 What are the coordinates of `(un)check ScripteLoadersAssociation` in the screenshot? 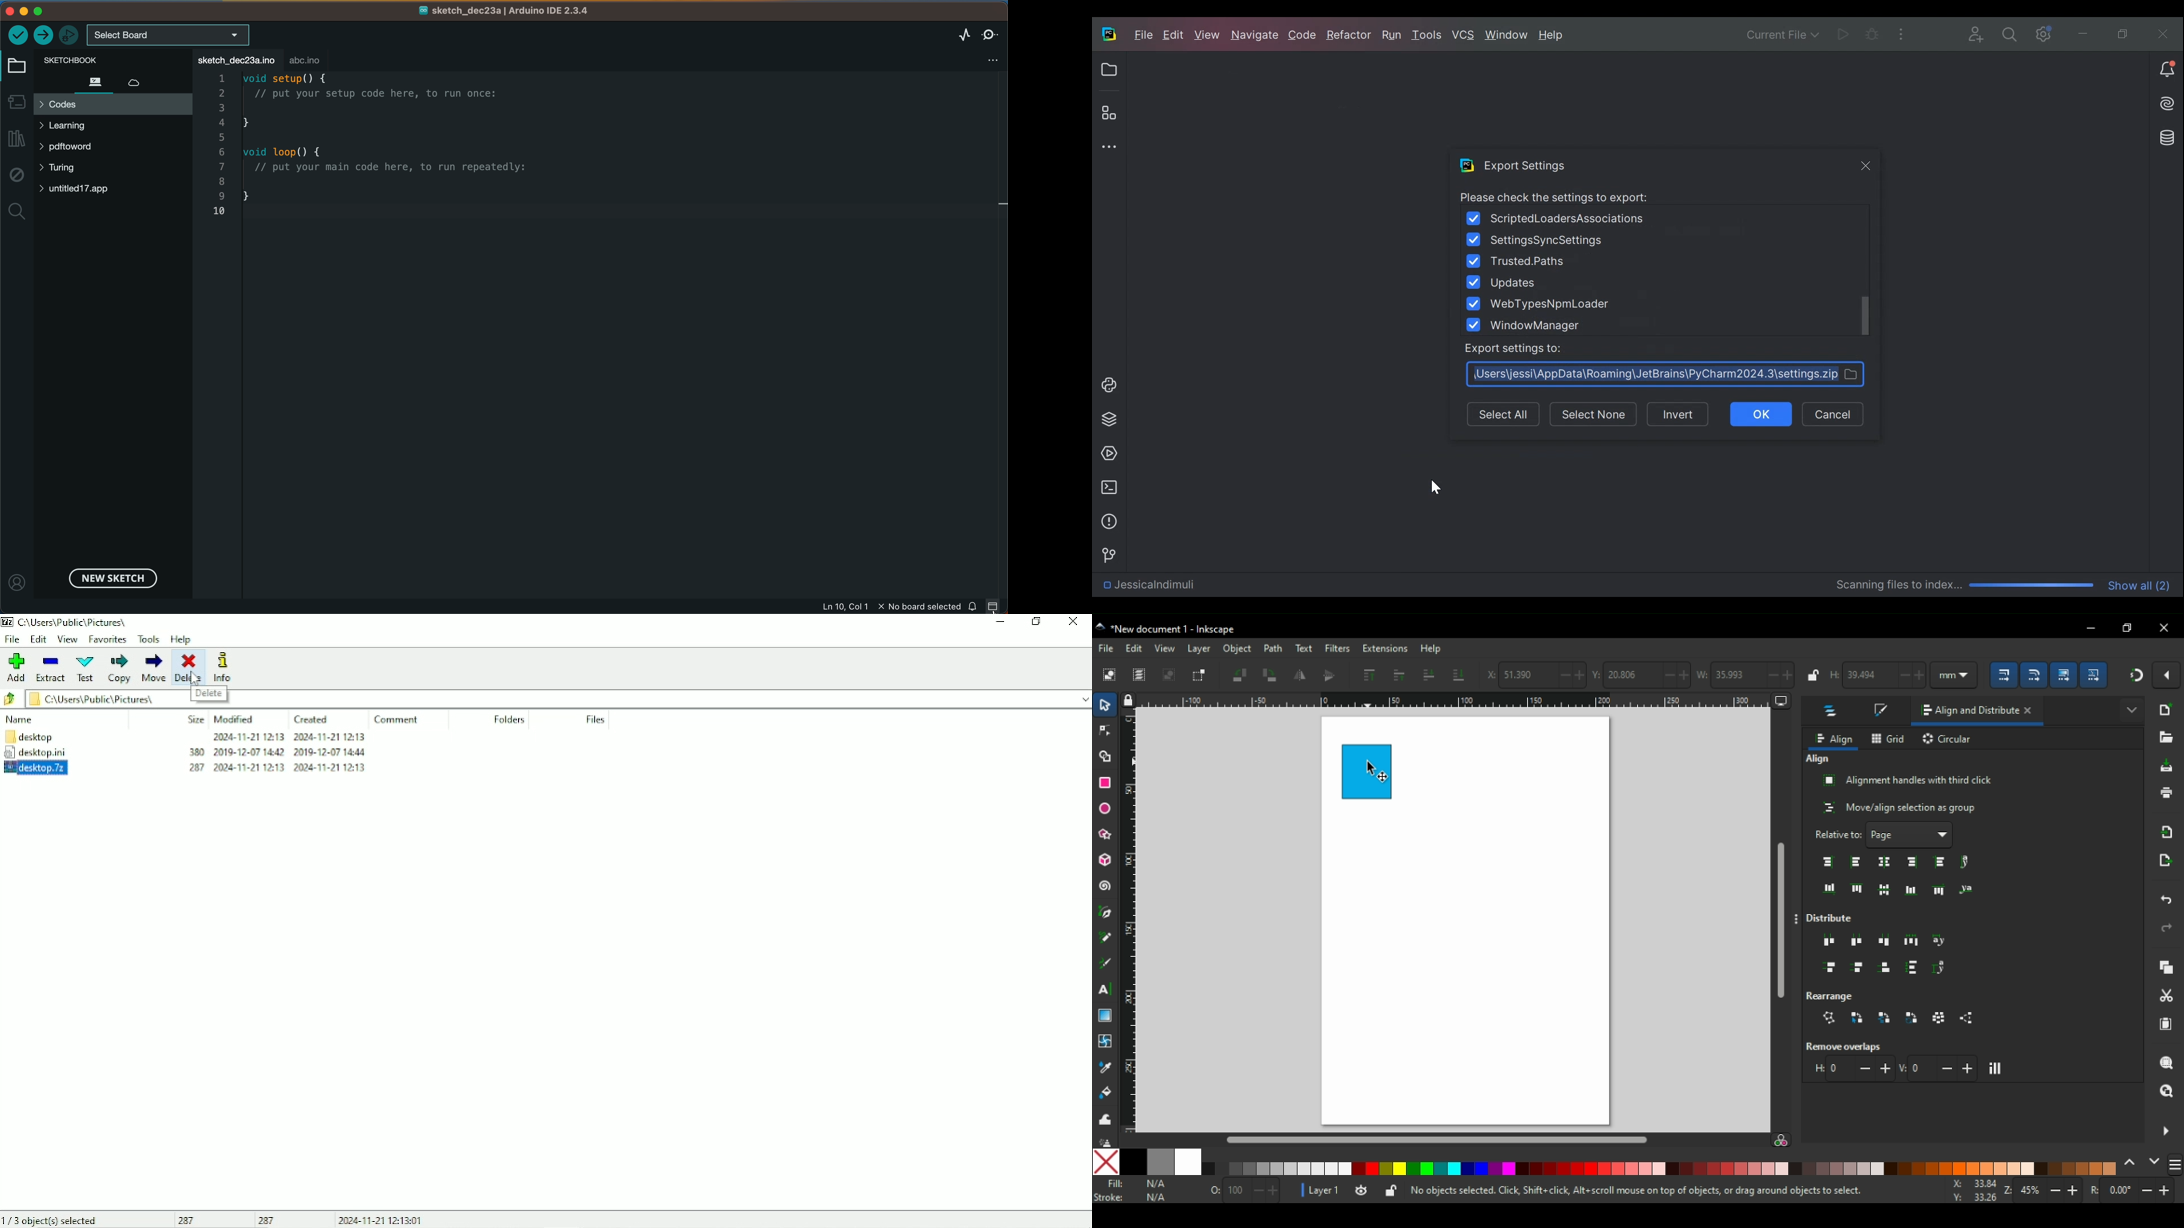 It's located at (1558, 218).